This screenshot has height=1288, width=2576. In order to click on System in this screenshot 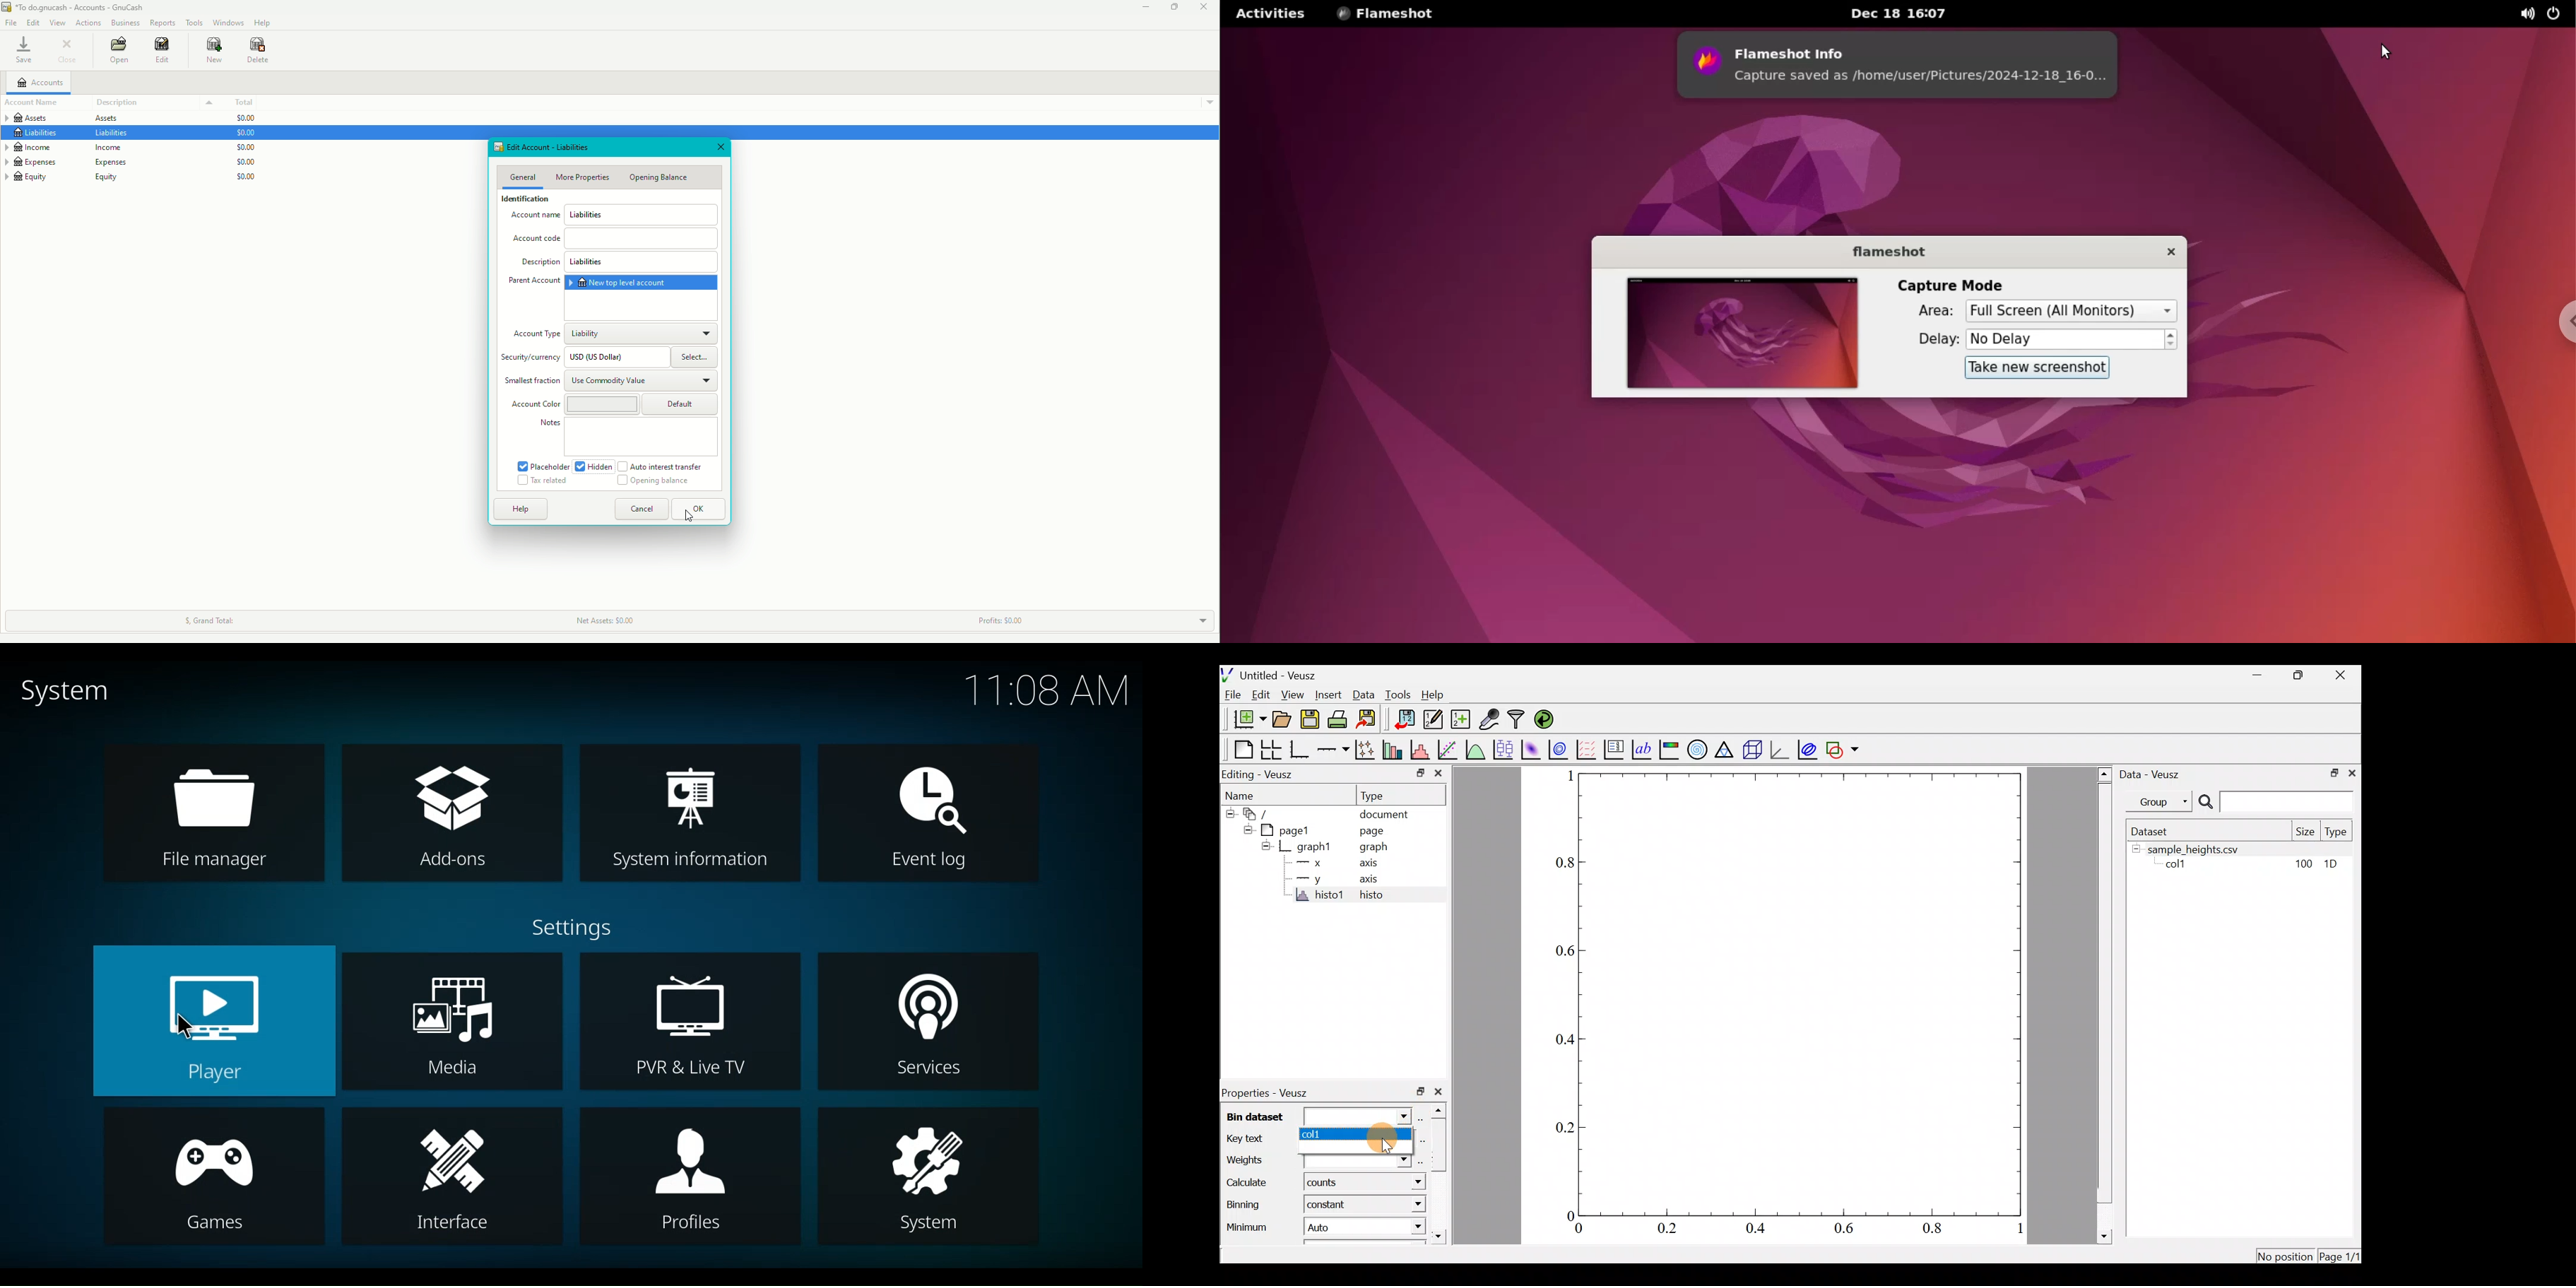, I will do `click(67, 694)`.